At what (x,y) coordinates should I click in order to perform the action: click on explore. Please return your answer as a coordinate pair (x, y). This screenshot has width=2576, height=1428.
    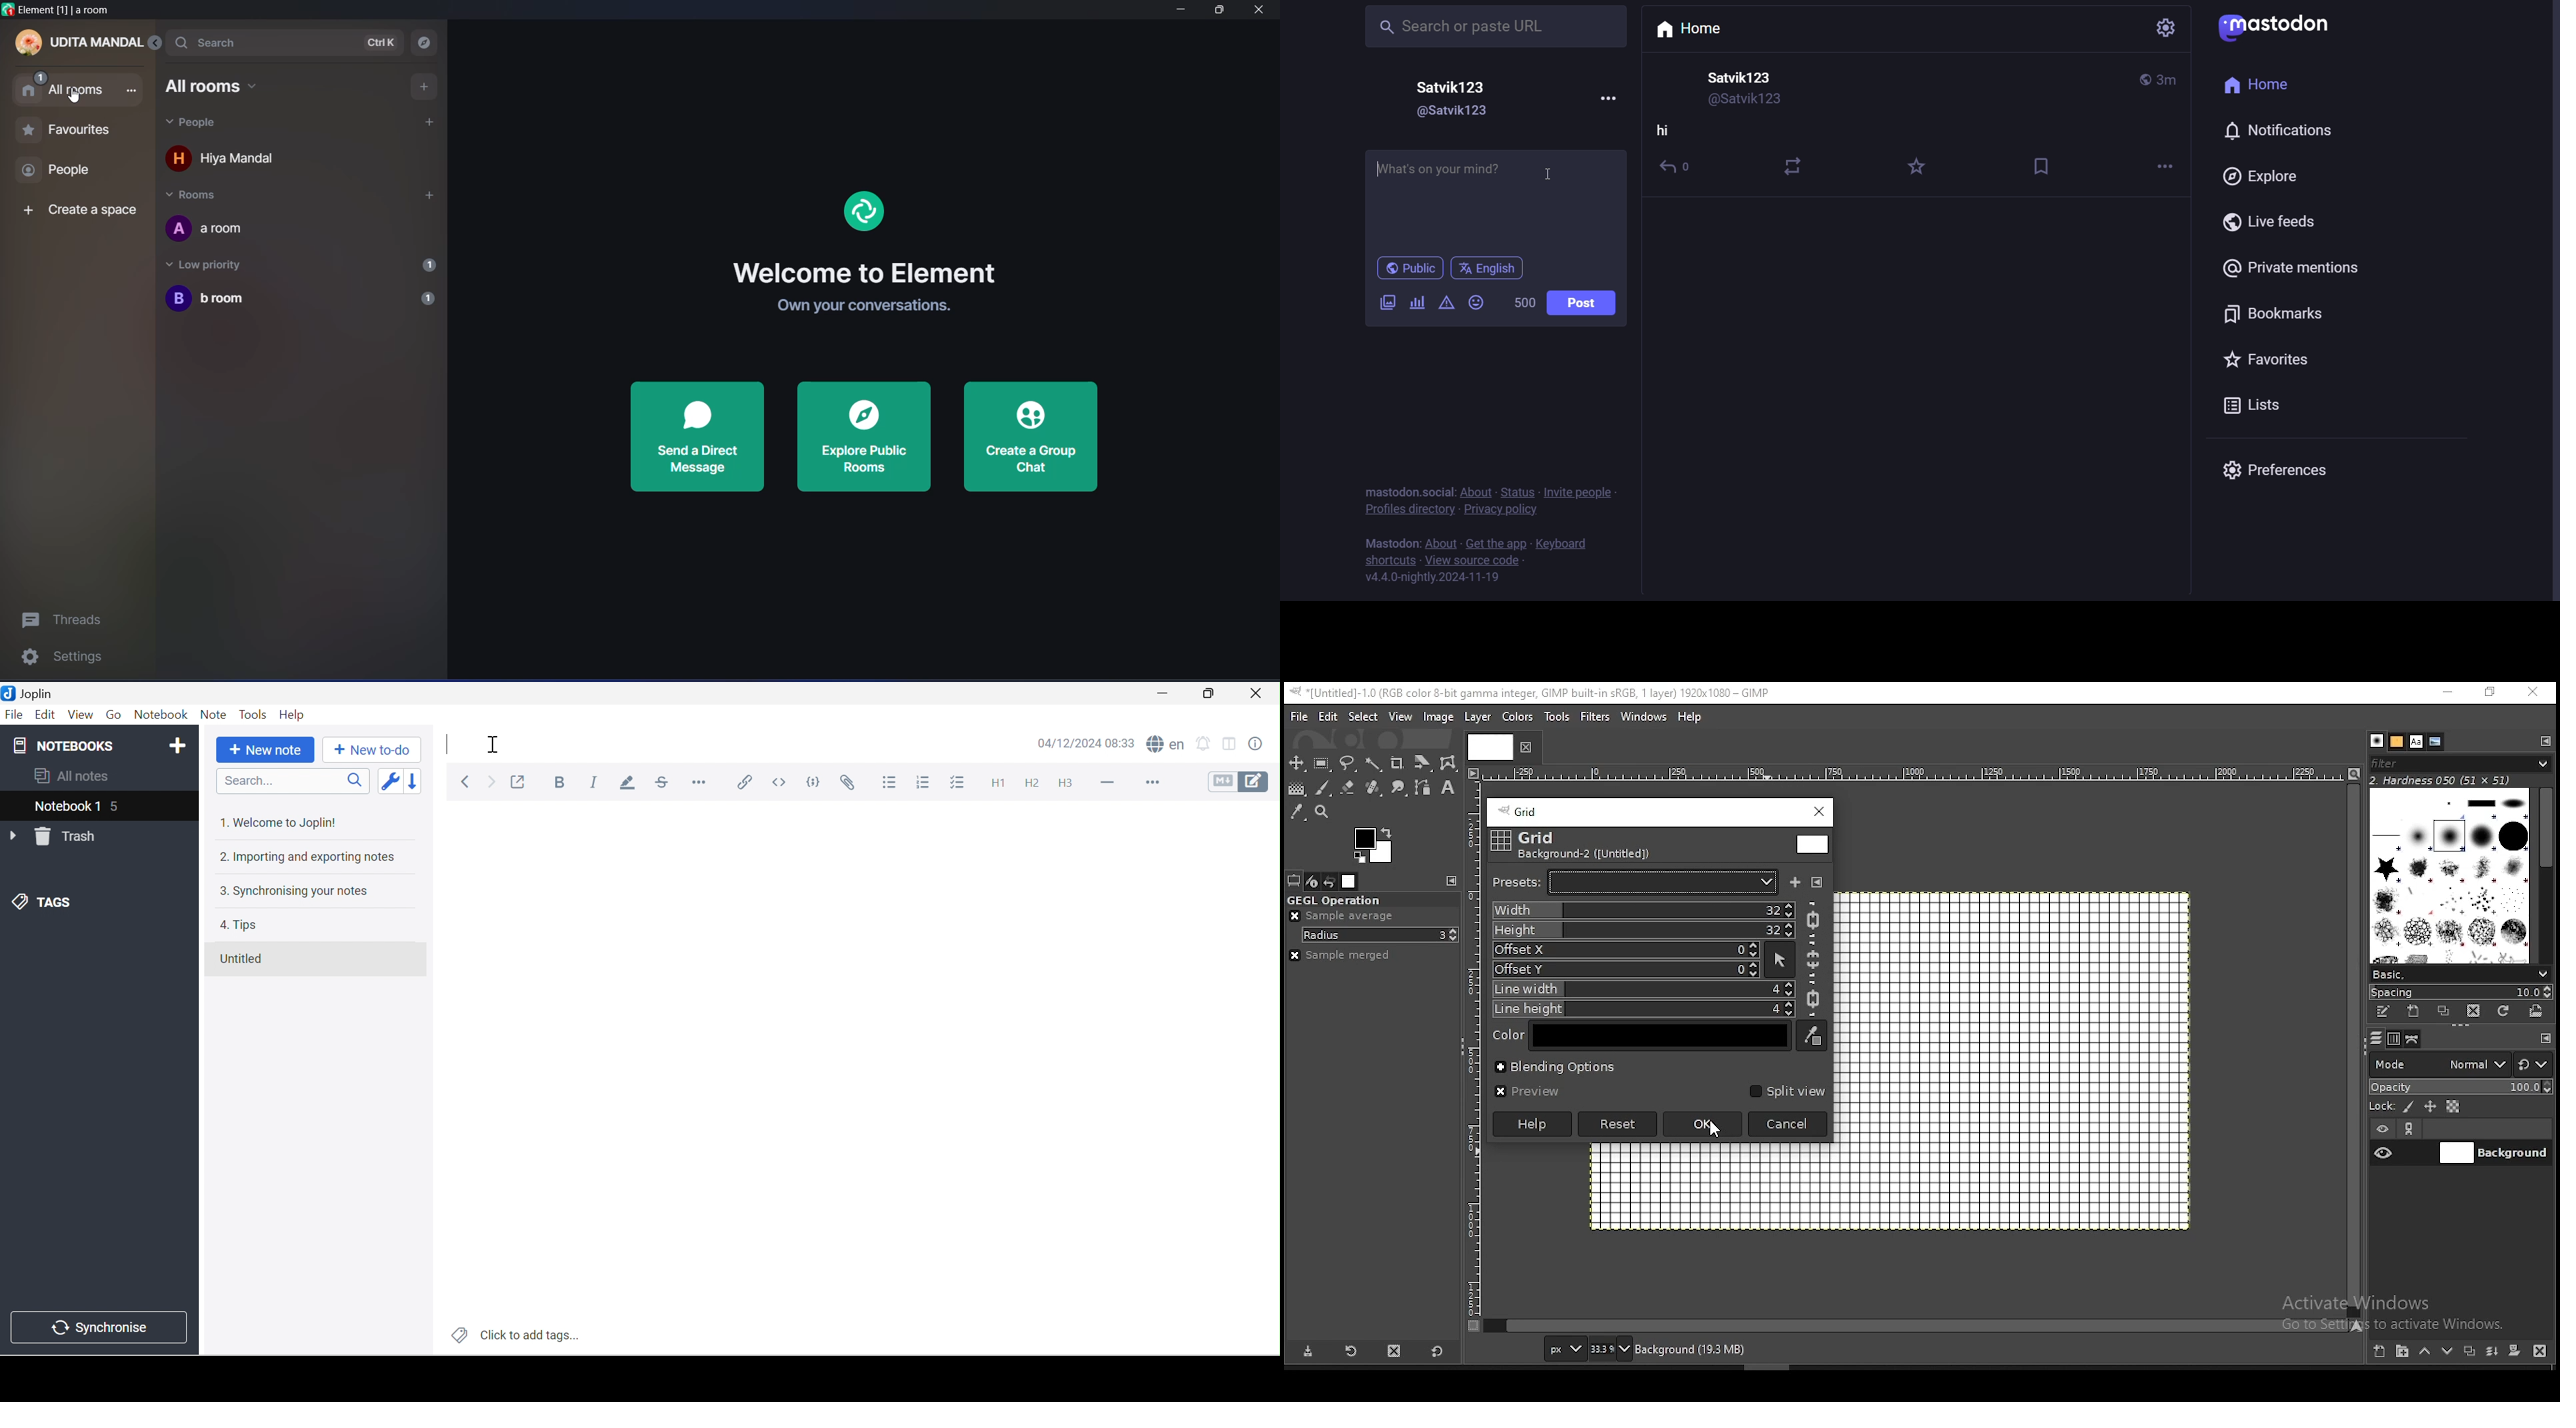
    Looking at the image, I should click on (2259, 178).